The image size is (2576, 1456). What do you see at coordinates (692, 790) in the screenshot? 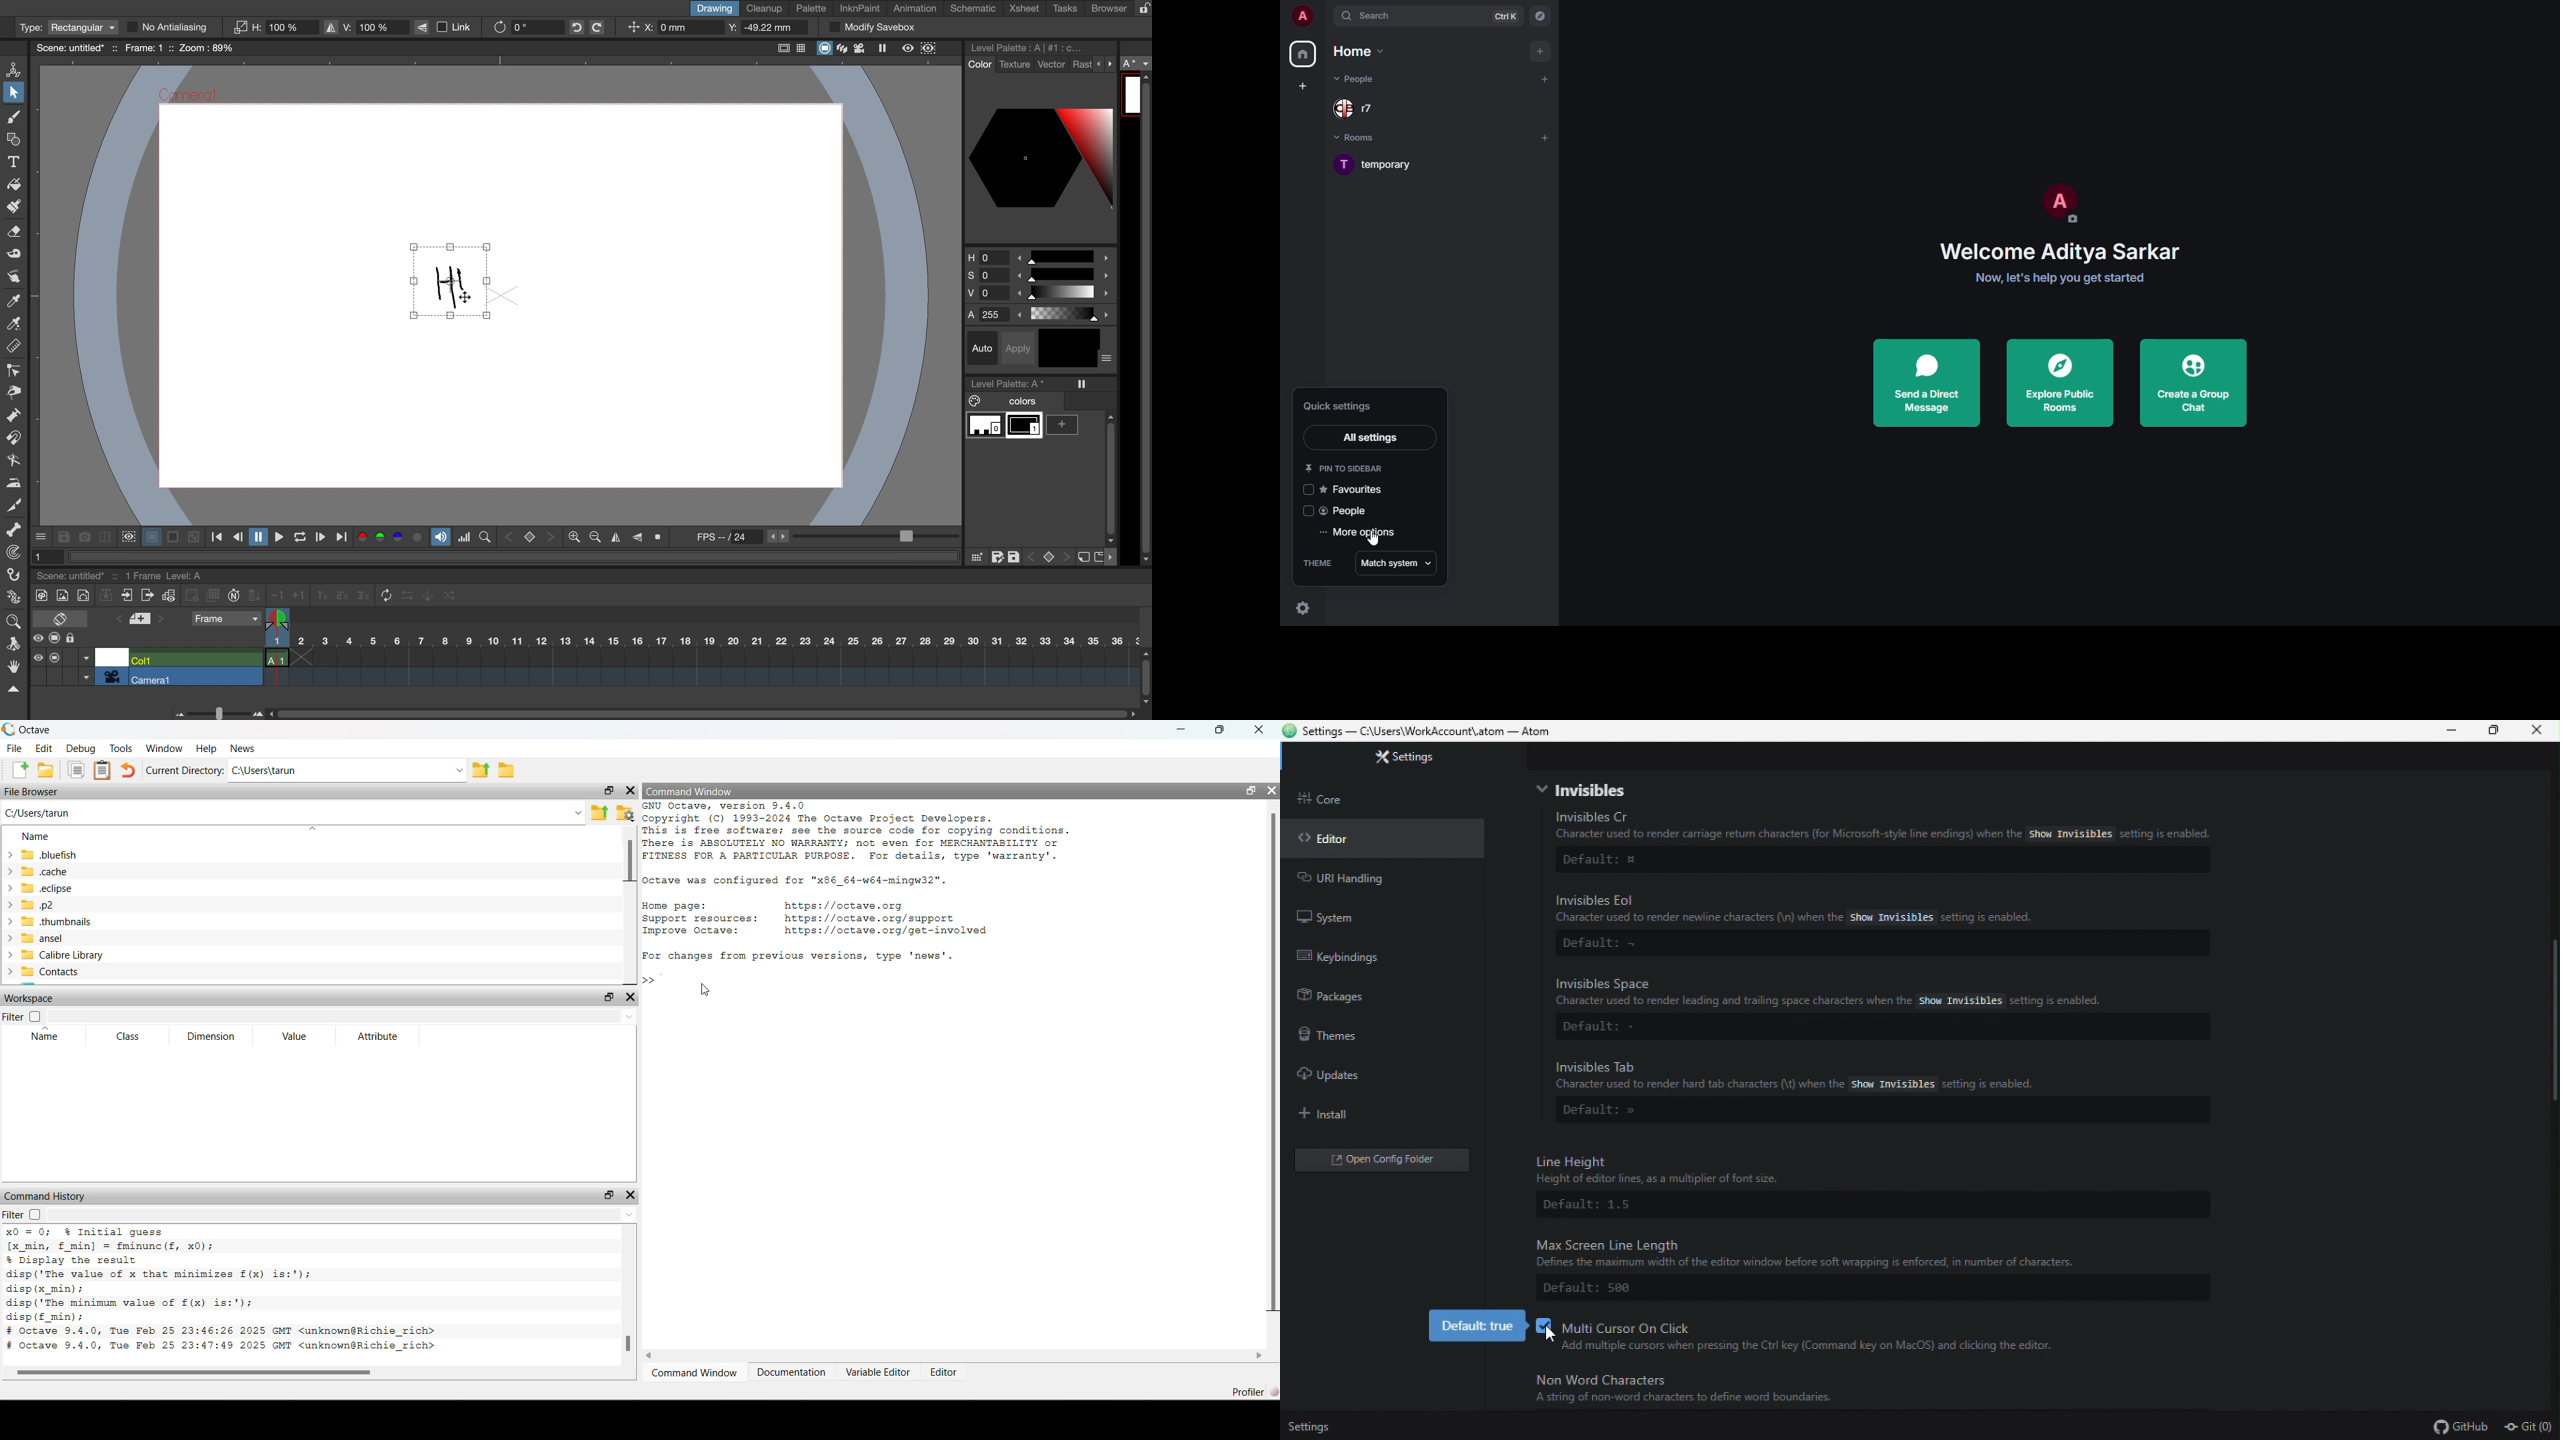
I see `Command Window` at bounding box center [692, 790].